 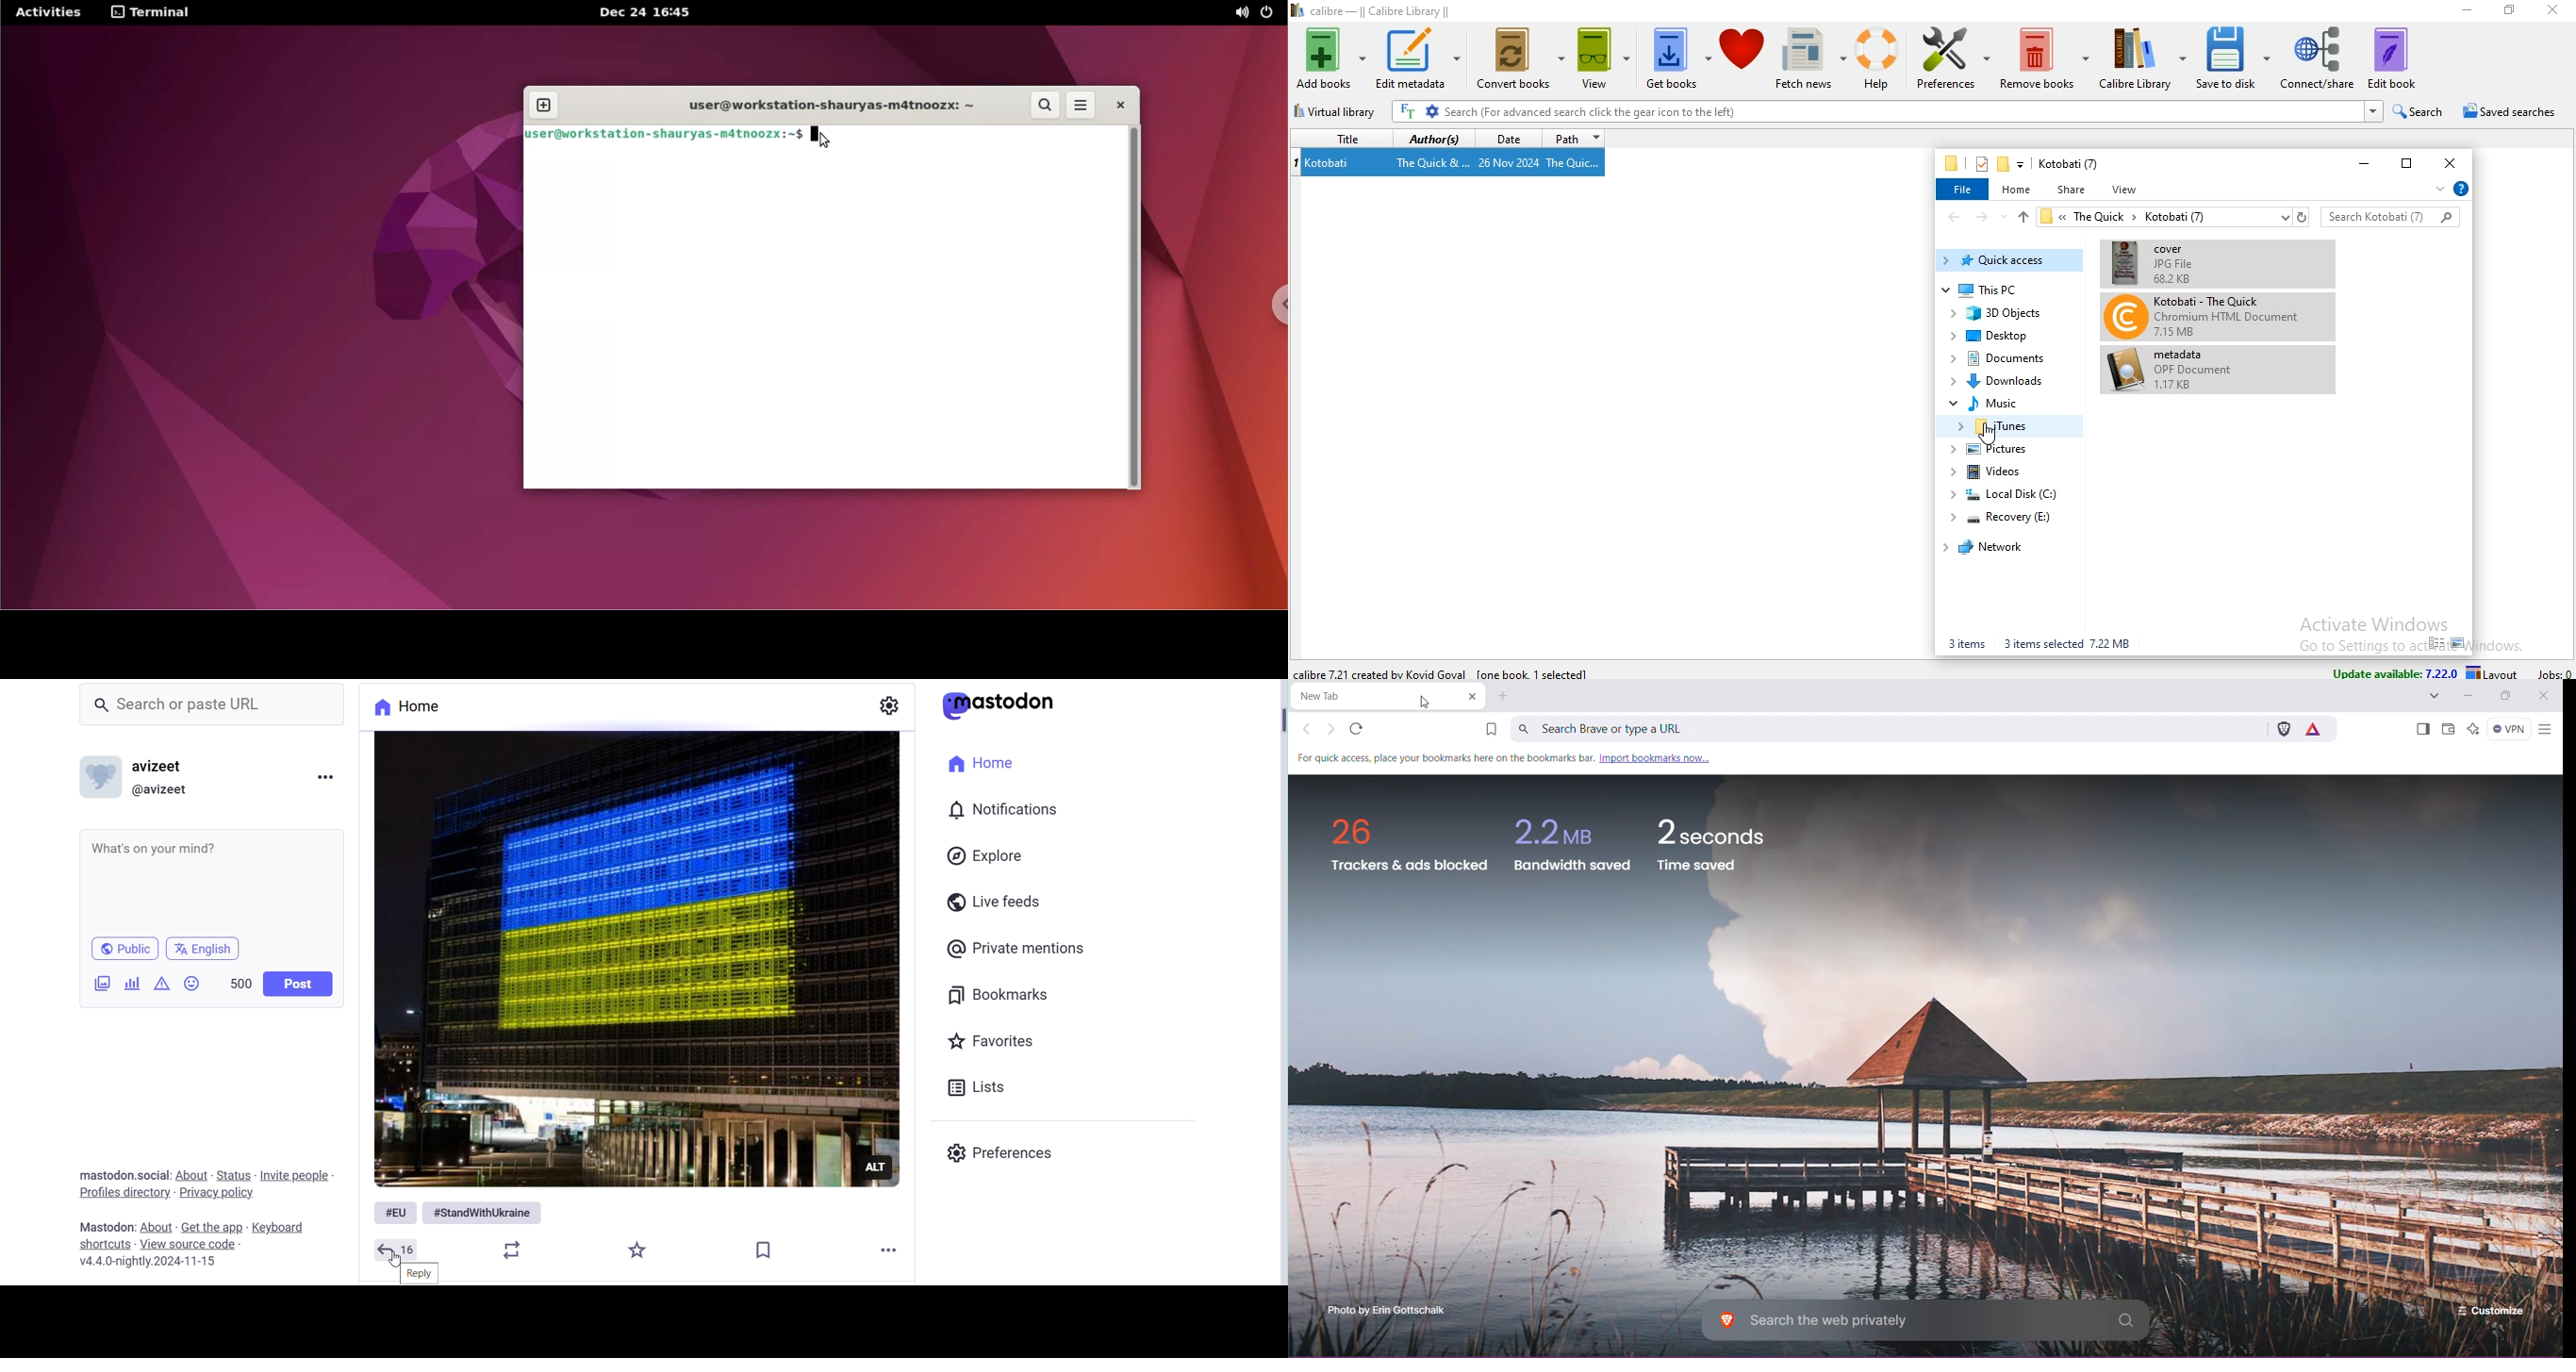 I want to click on 2.2 MB bandwidth saved, so click(x=1574, y=845).